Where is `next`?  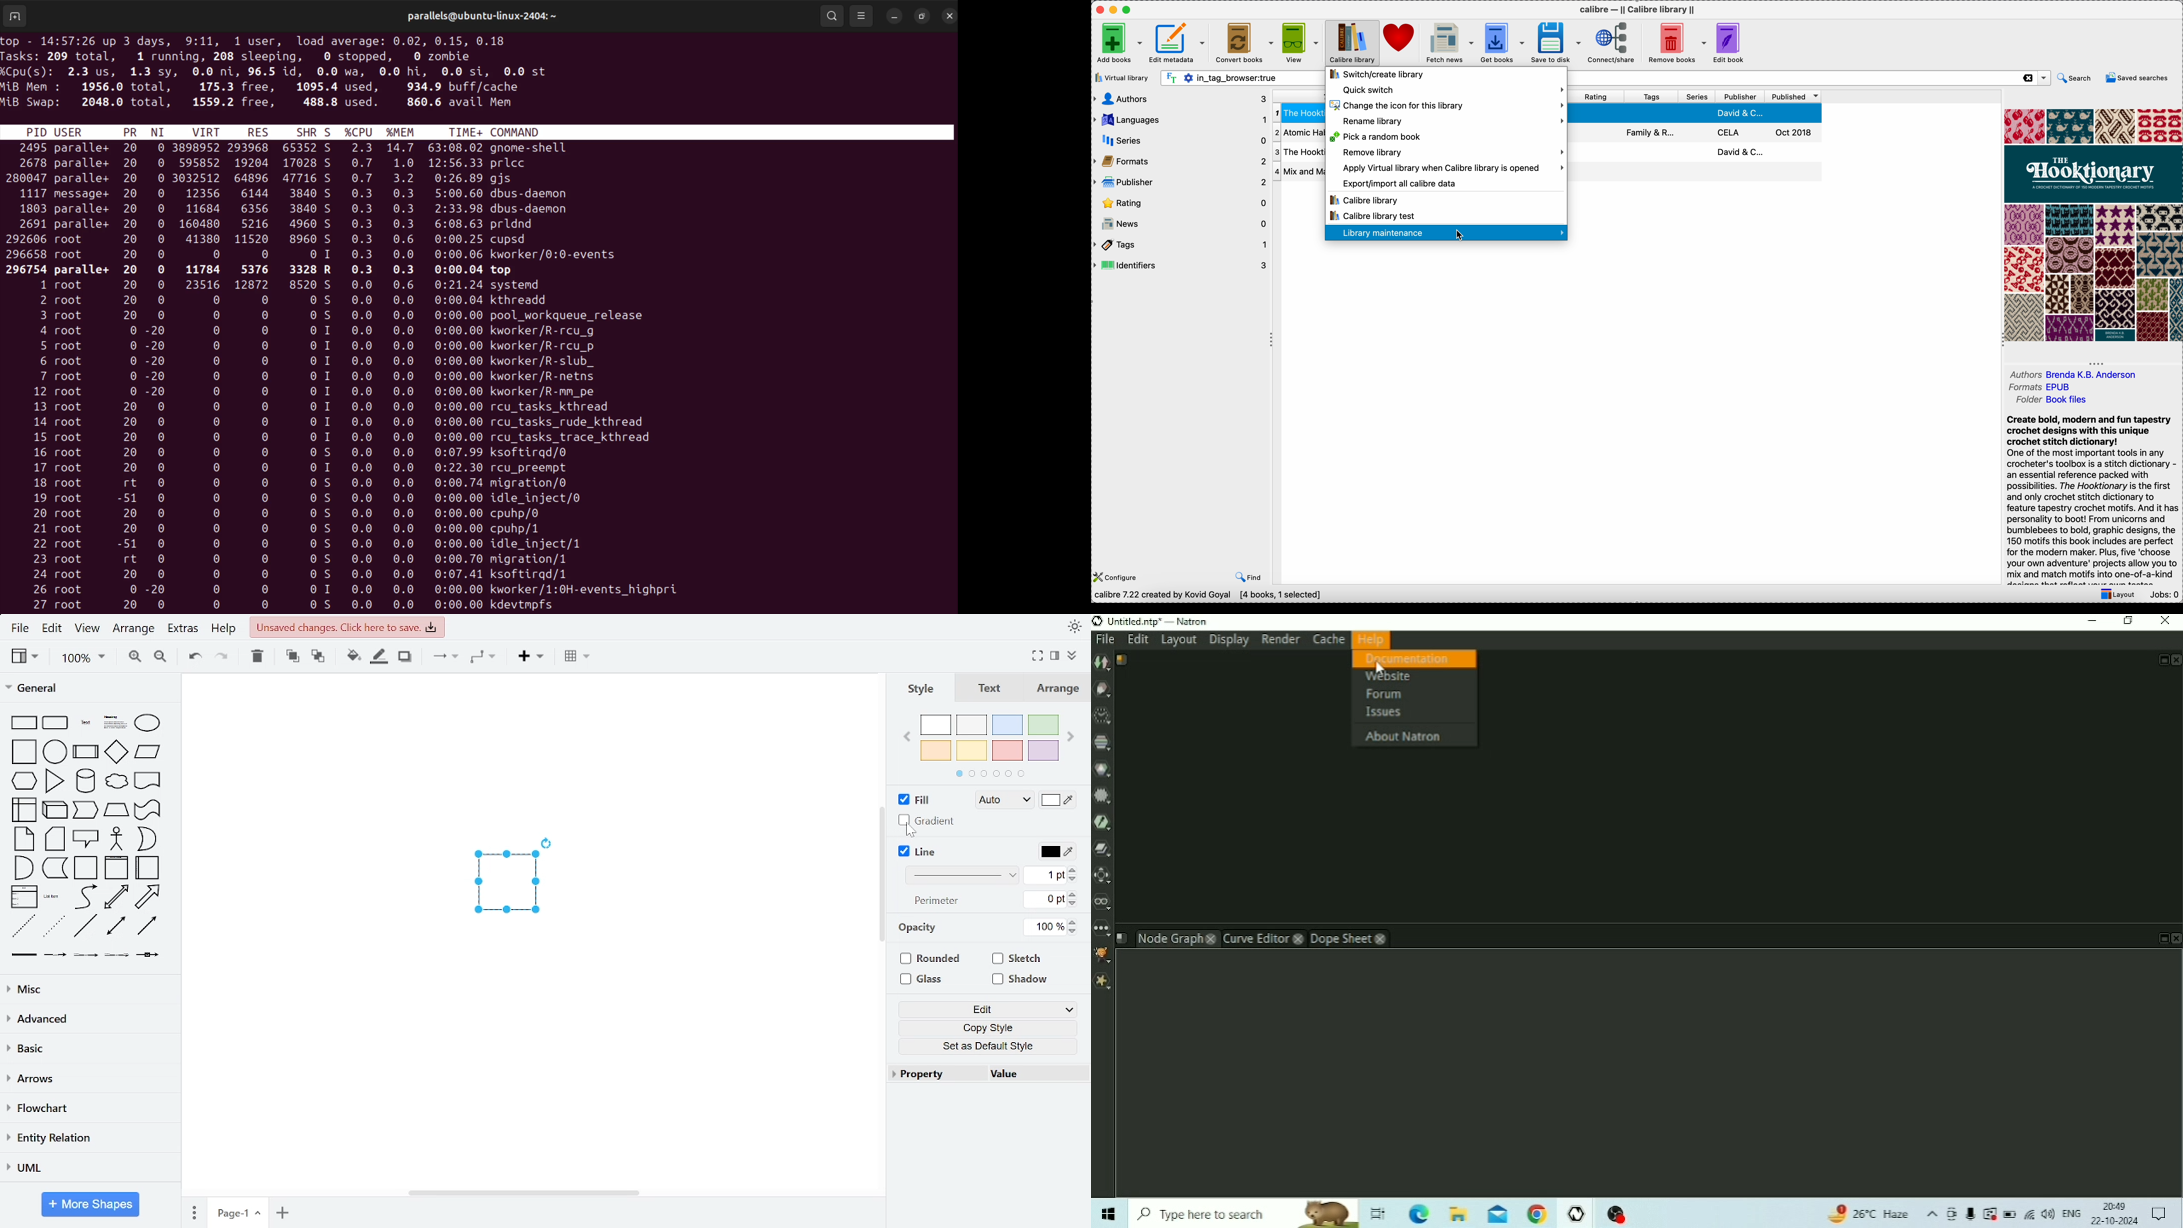 next is located at coordinates (1074, 739).